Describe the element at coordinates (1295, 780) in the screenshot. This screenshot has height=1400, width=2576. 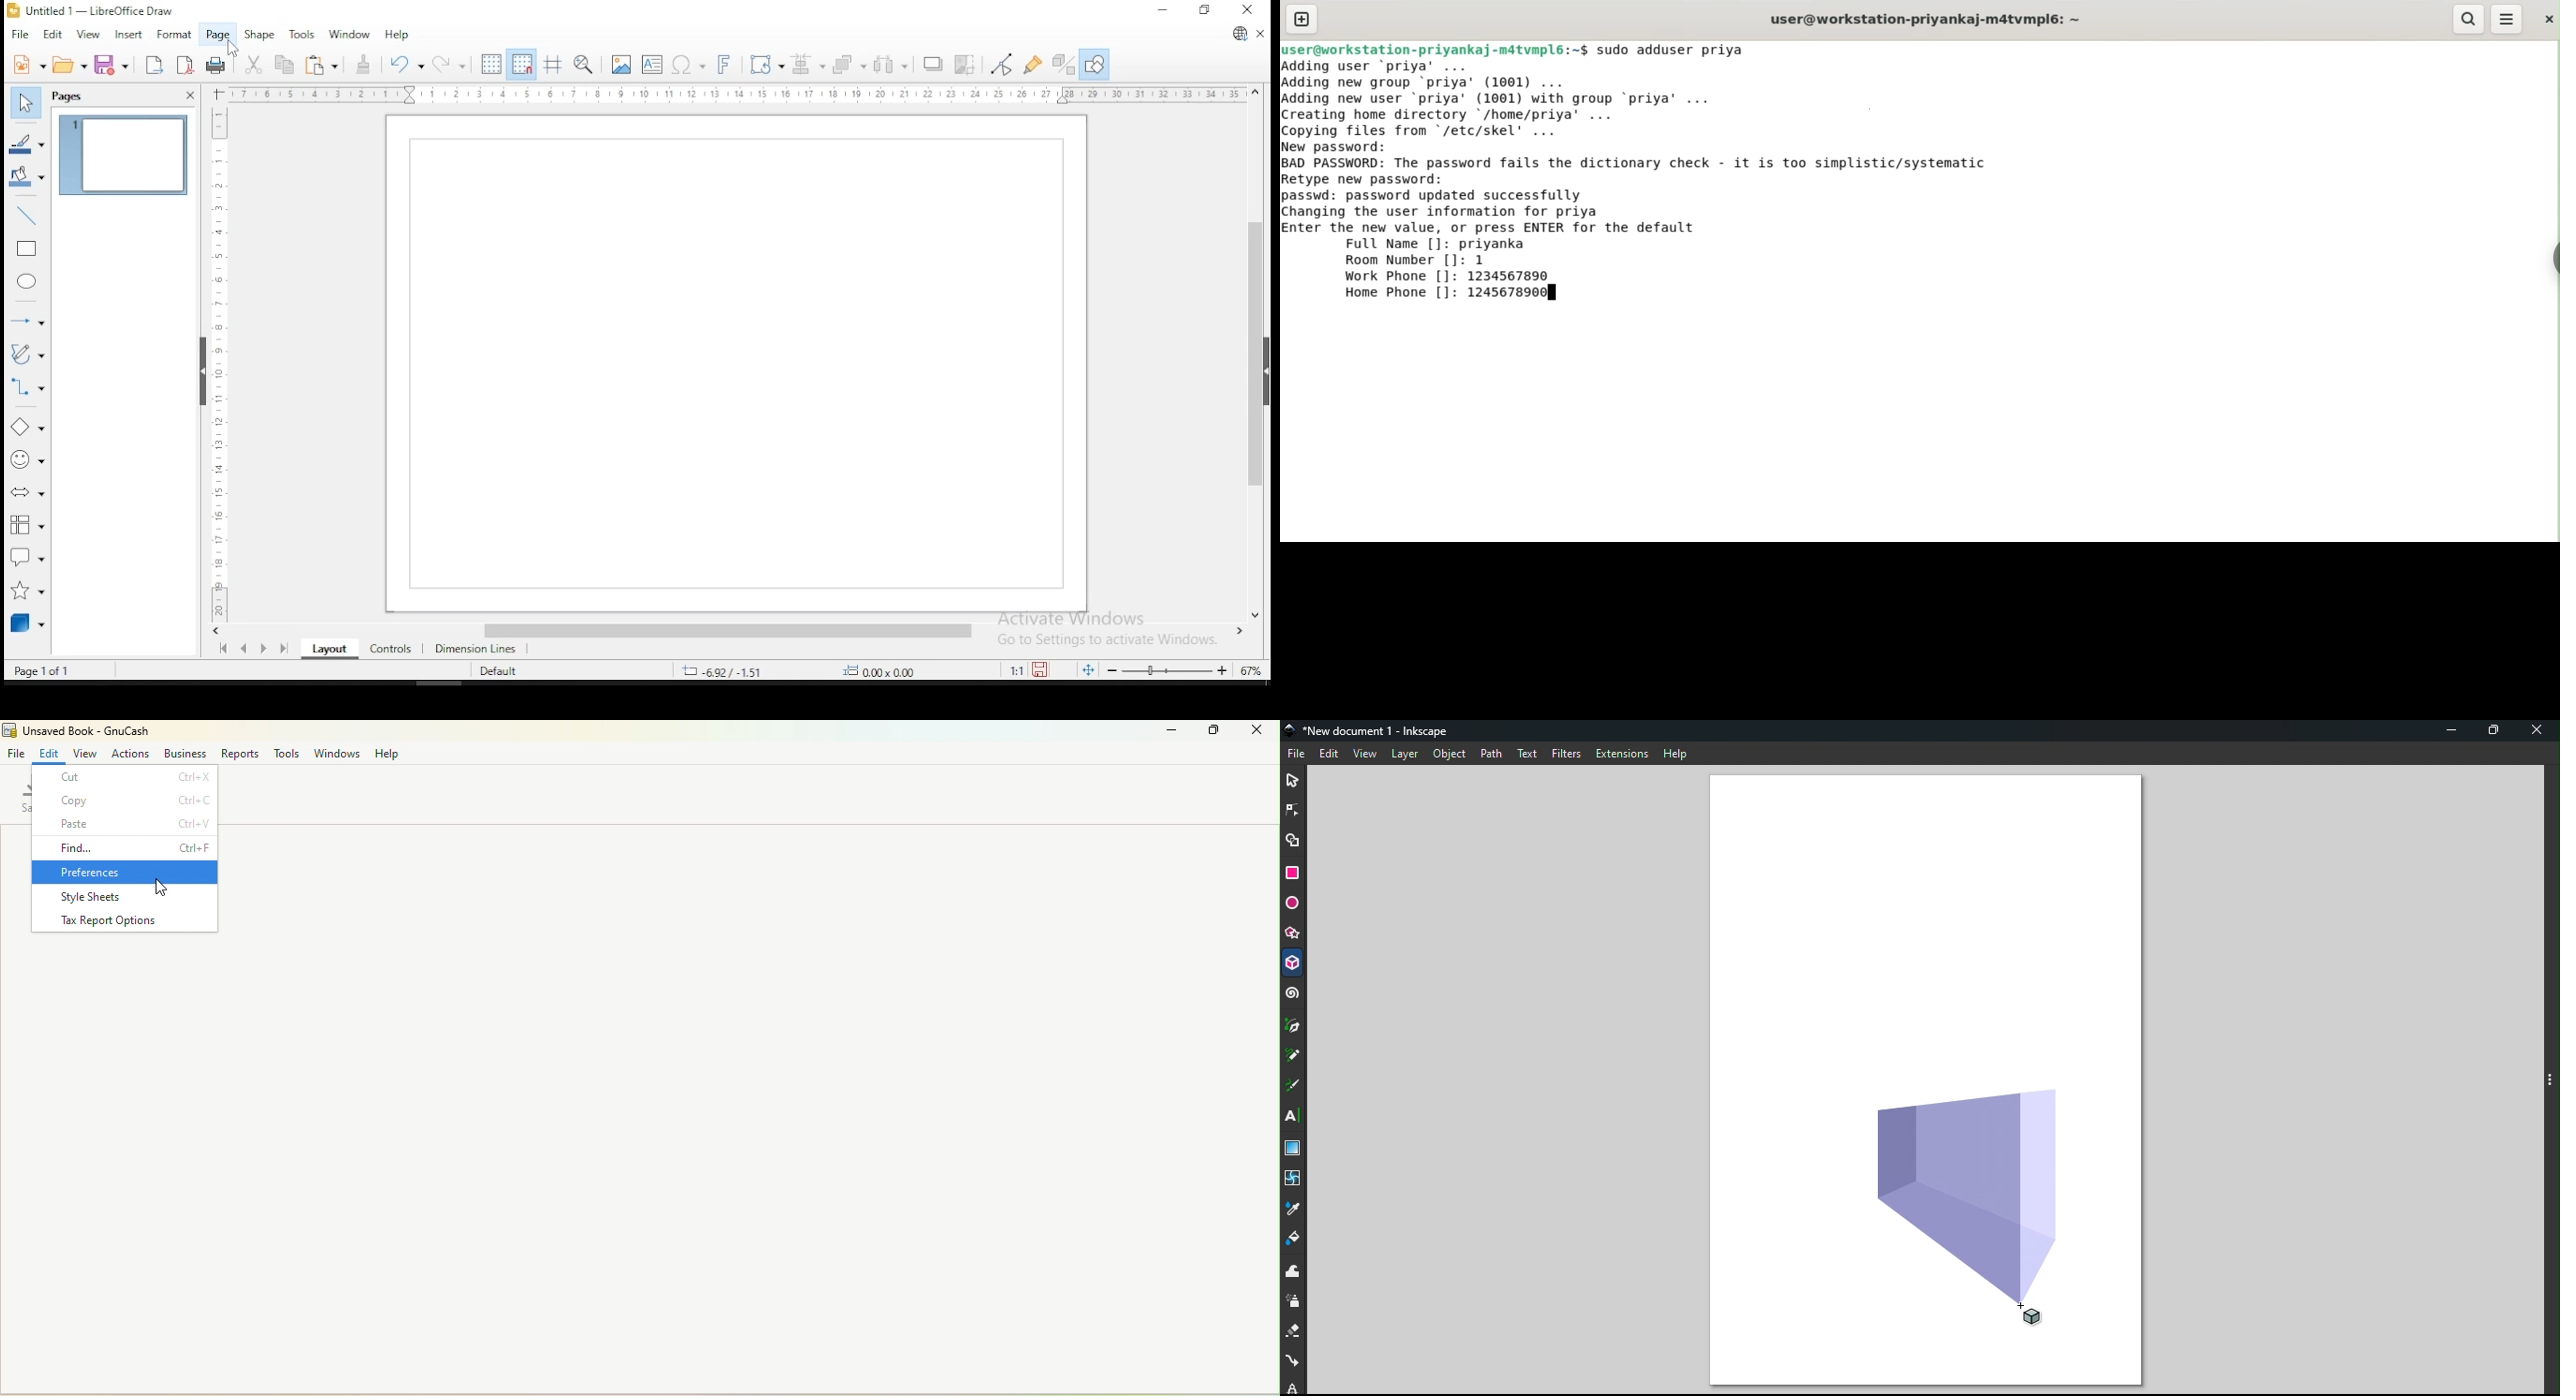
I see `Selector tool` at that location.